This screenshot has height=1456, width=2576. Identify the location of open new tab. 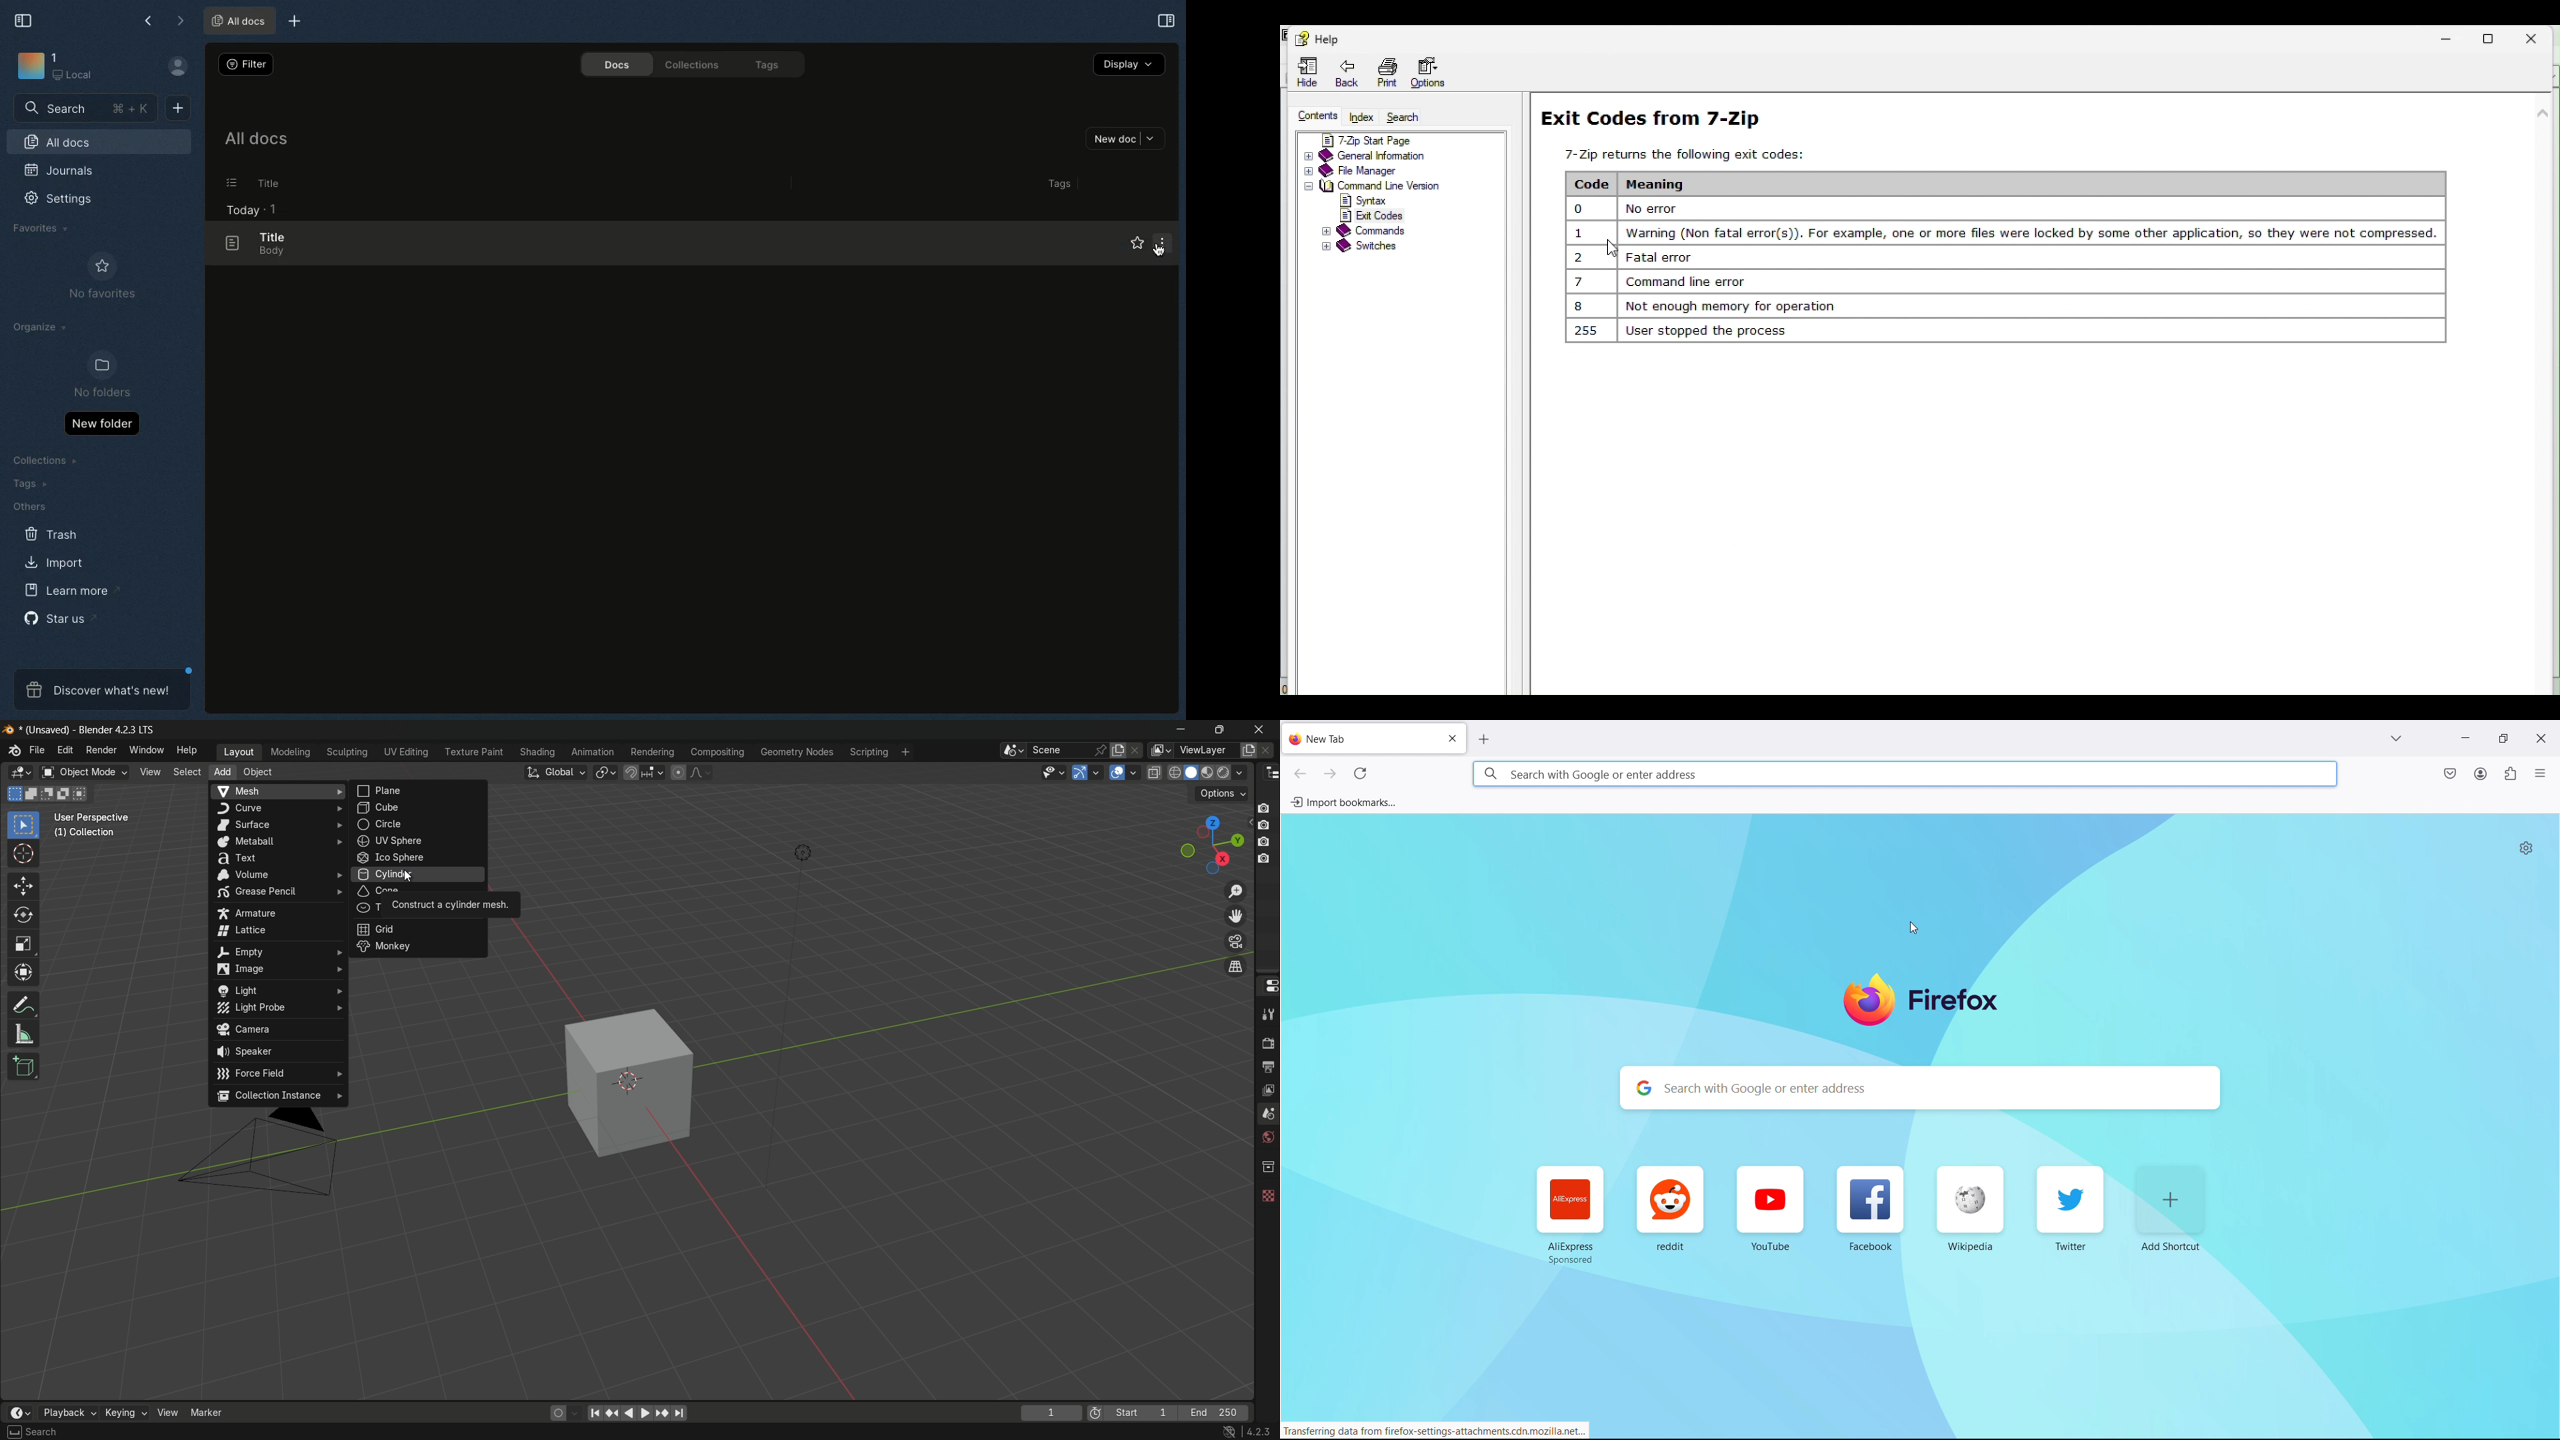
(1522, 739).